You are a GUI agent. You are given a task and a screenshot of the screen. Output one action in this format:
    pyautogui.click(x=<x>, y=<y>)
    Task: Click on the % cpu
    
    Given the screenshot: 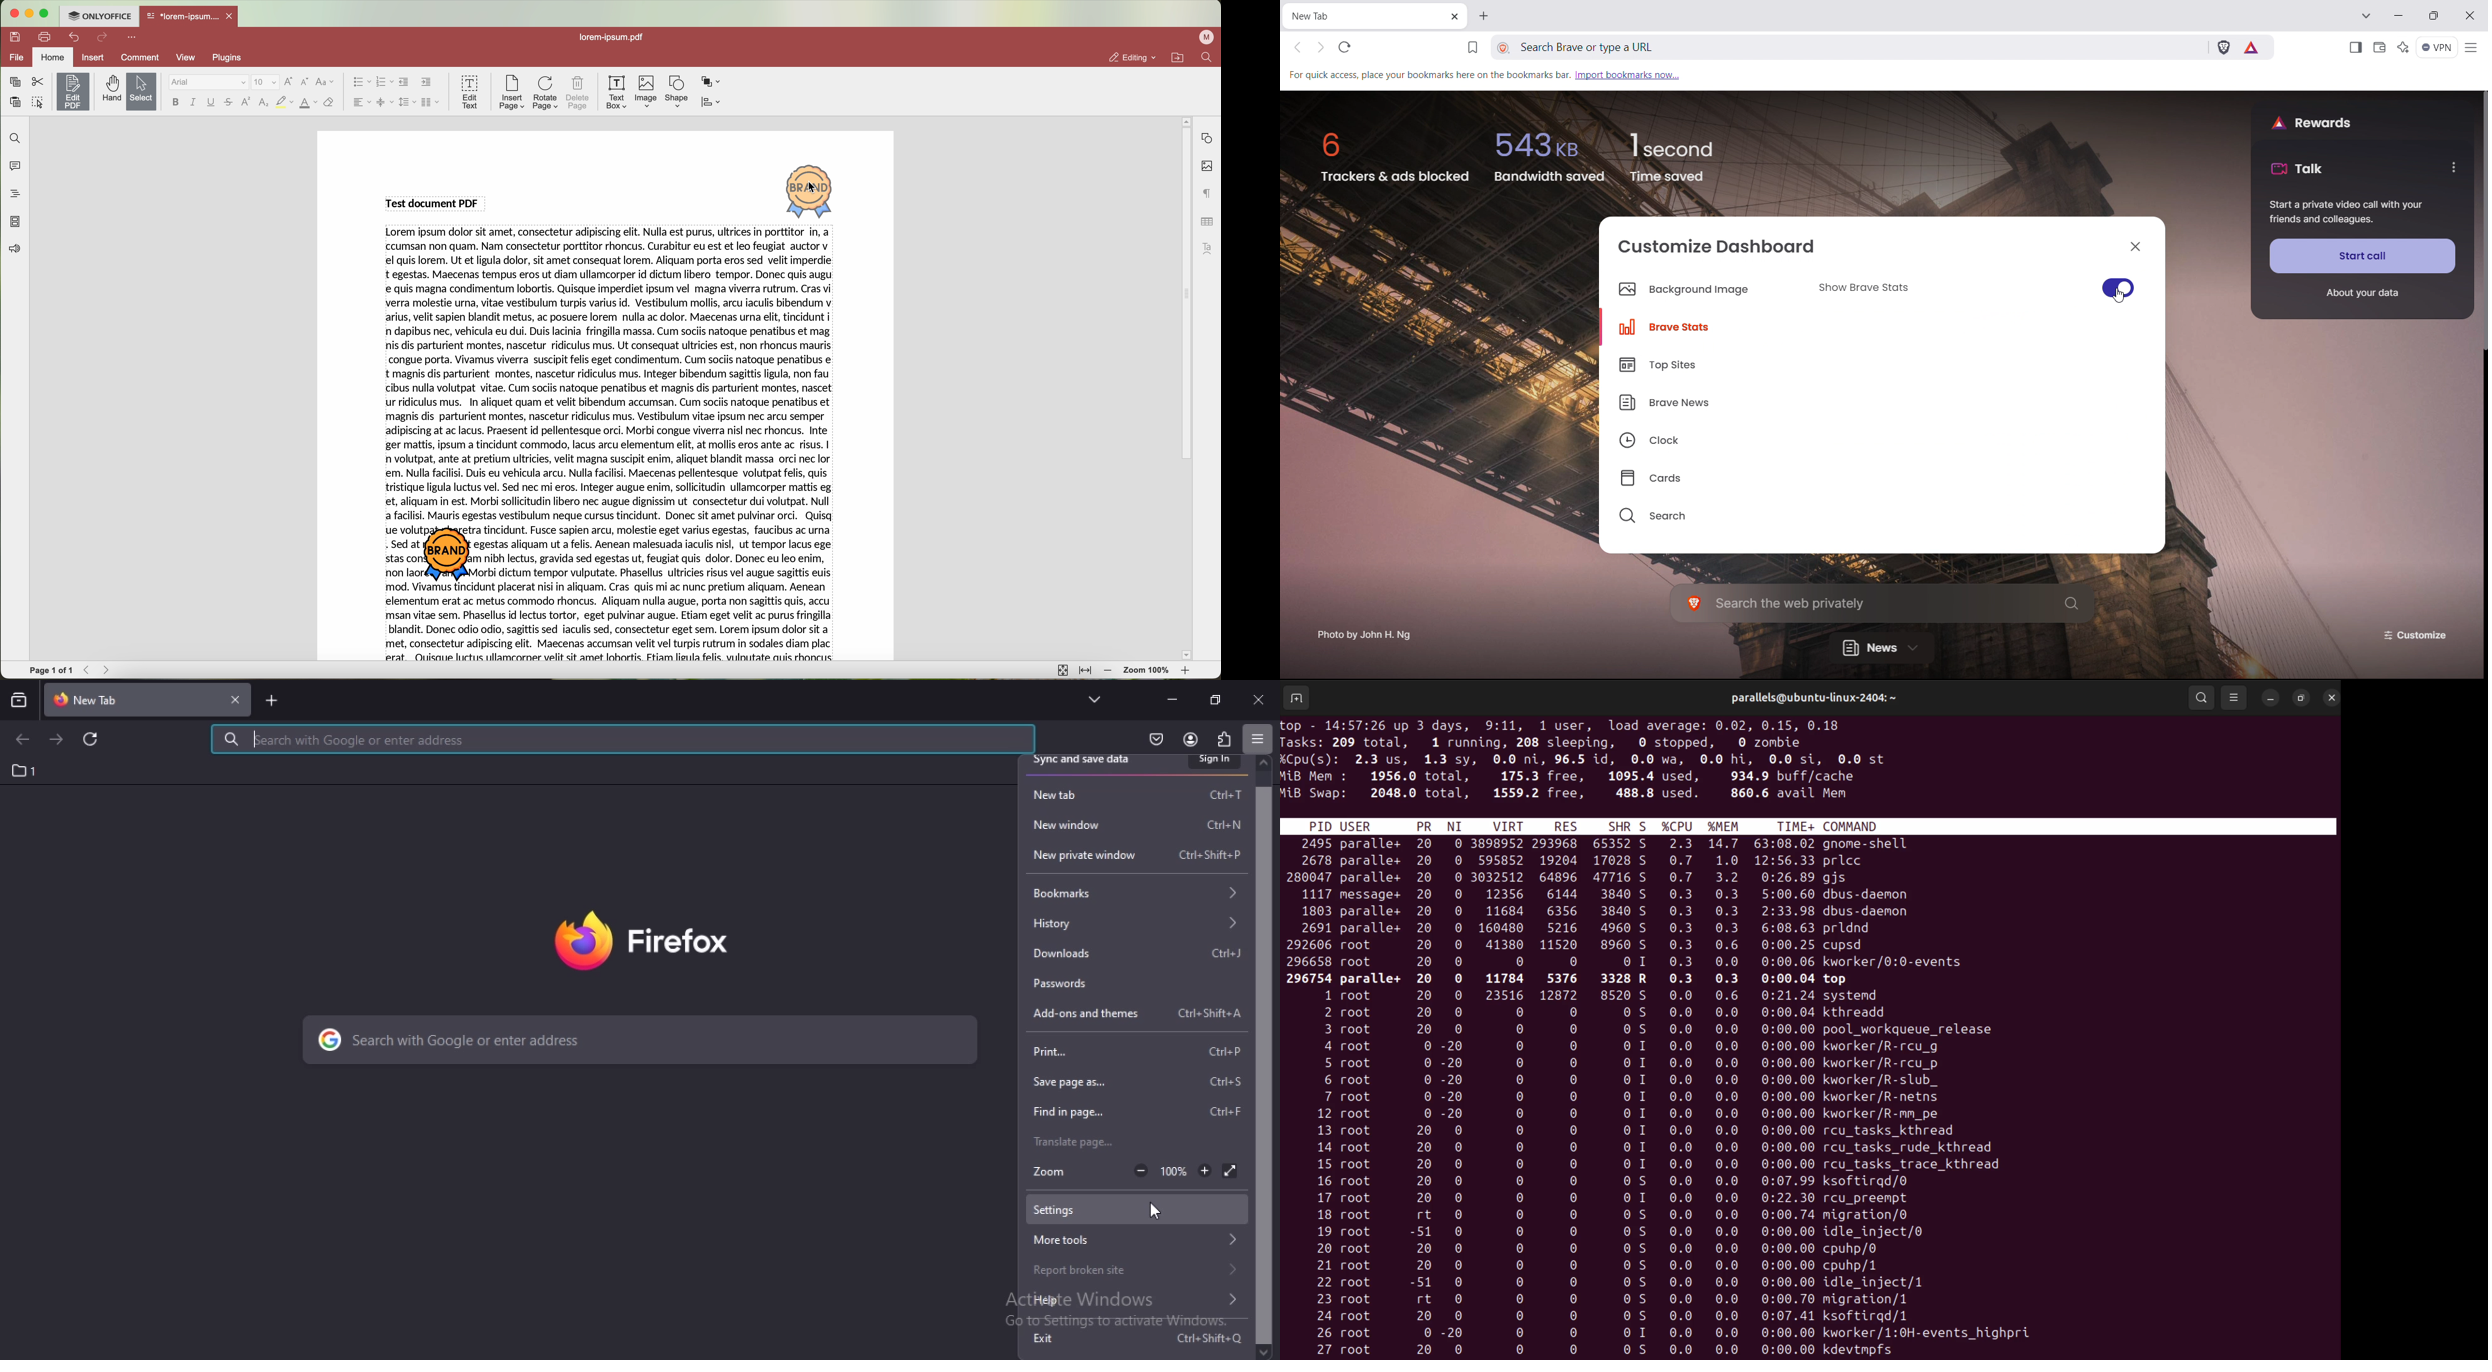 What is the action you would take?
    pyautogui.click(x=1678, y=825)
    